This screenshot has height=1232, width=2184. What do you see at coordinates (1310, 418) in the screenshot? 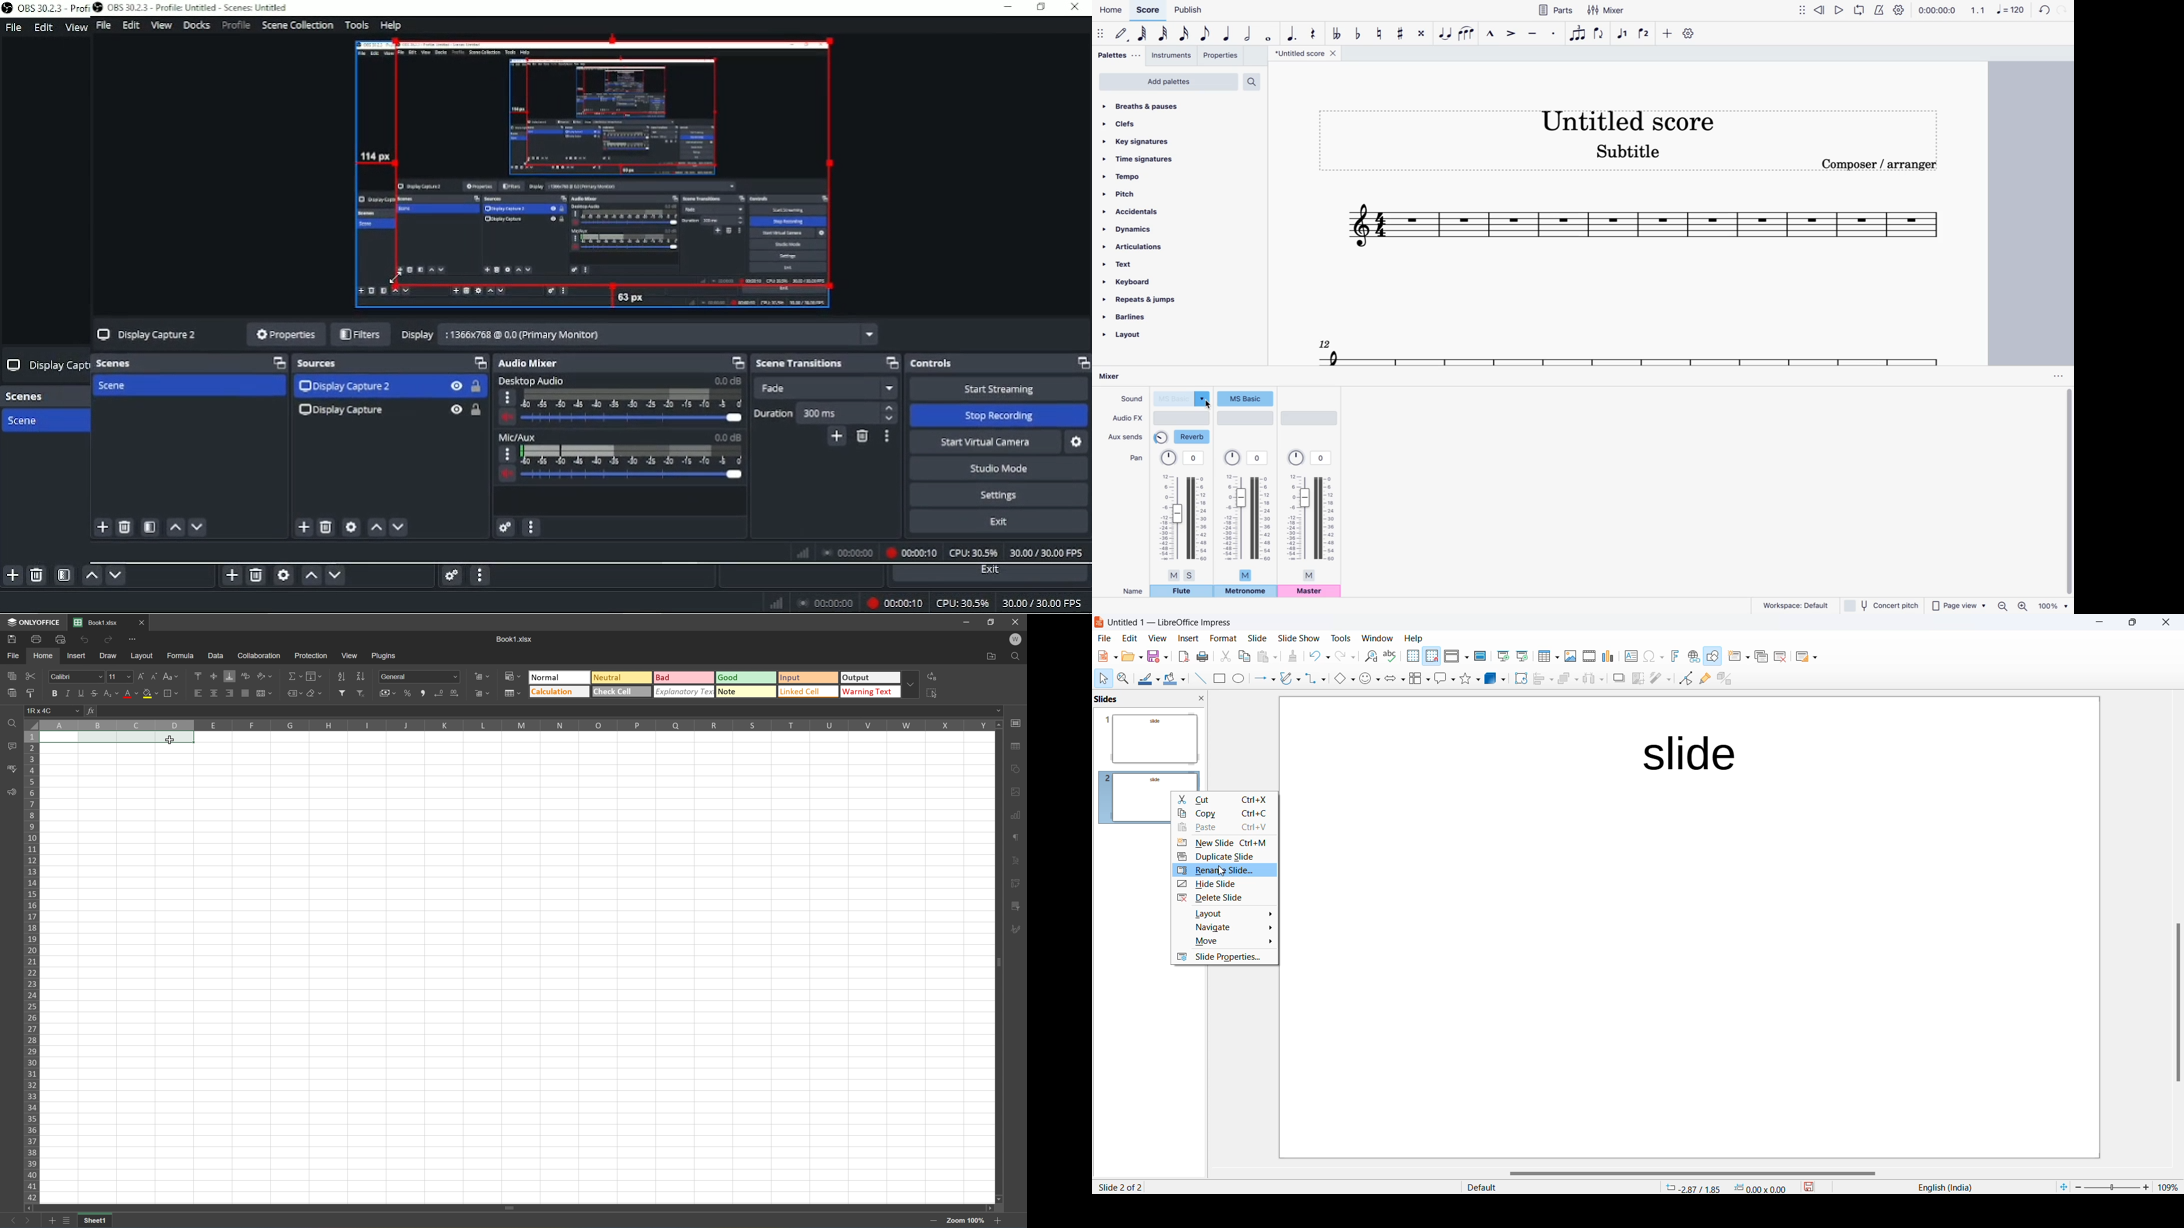
I see `audio type` at bounding box center [1310, 418].